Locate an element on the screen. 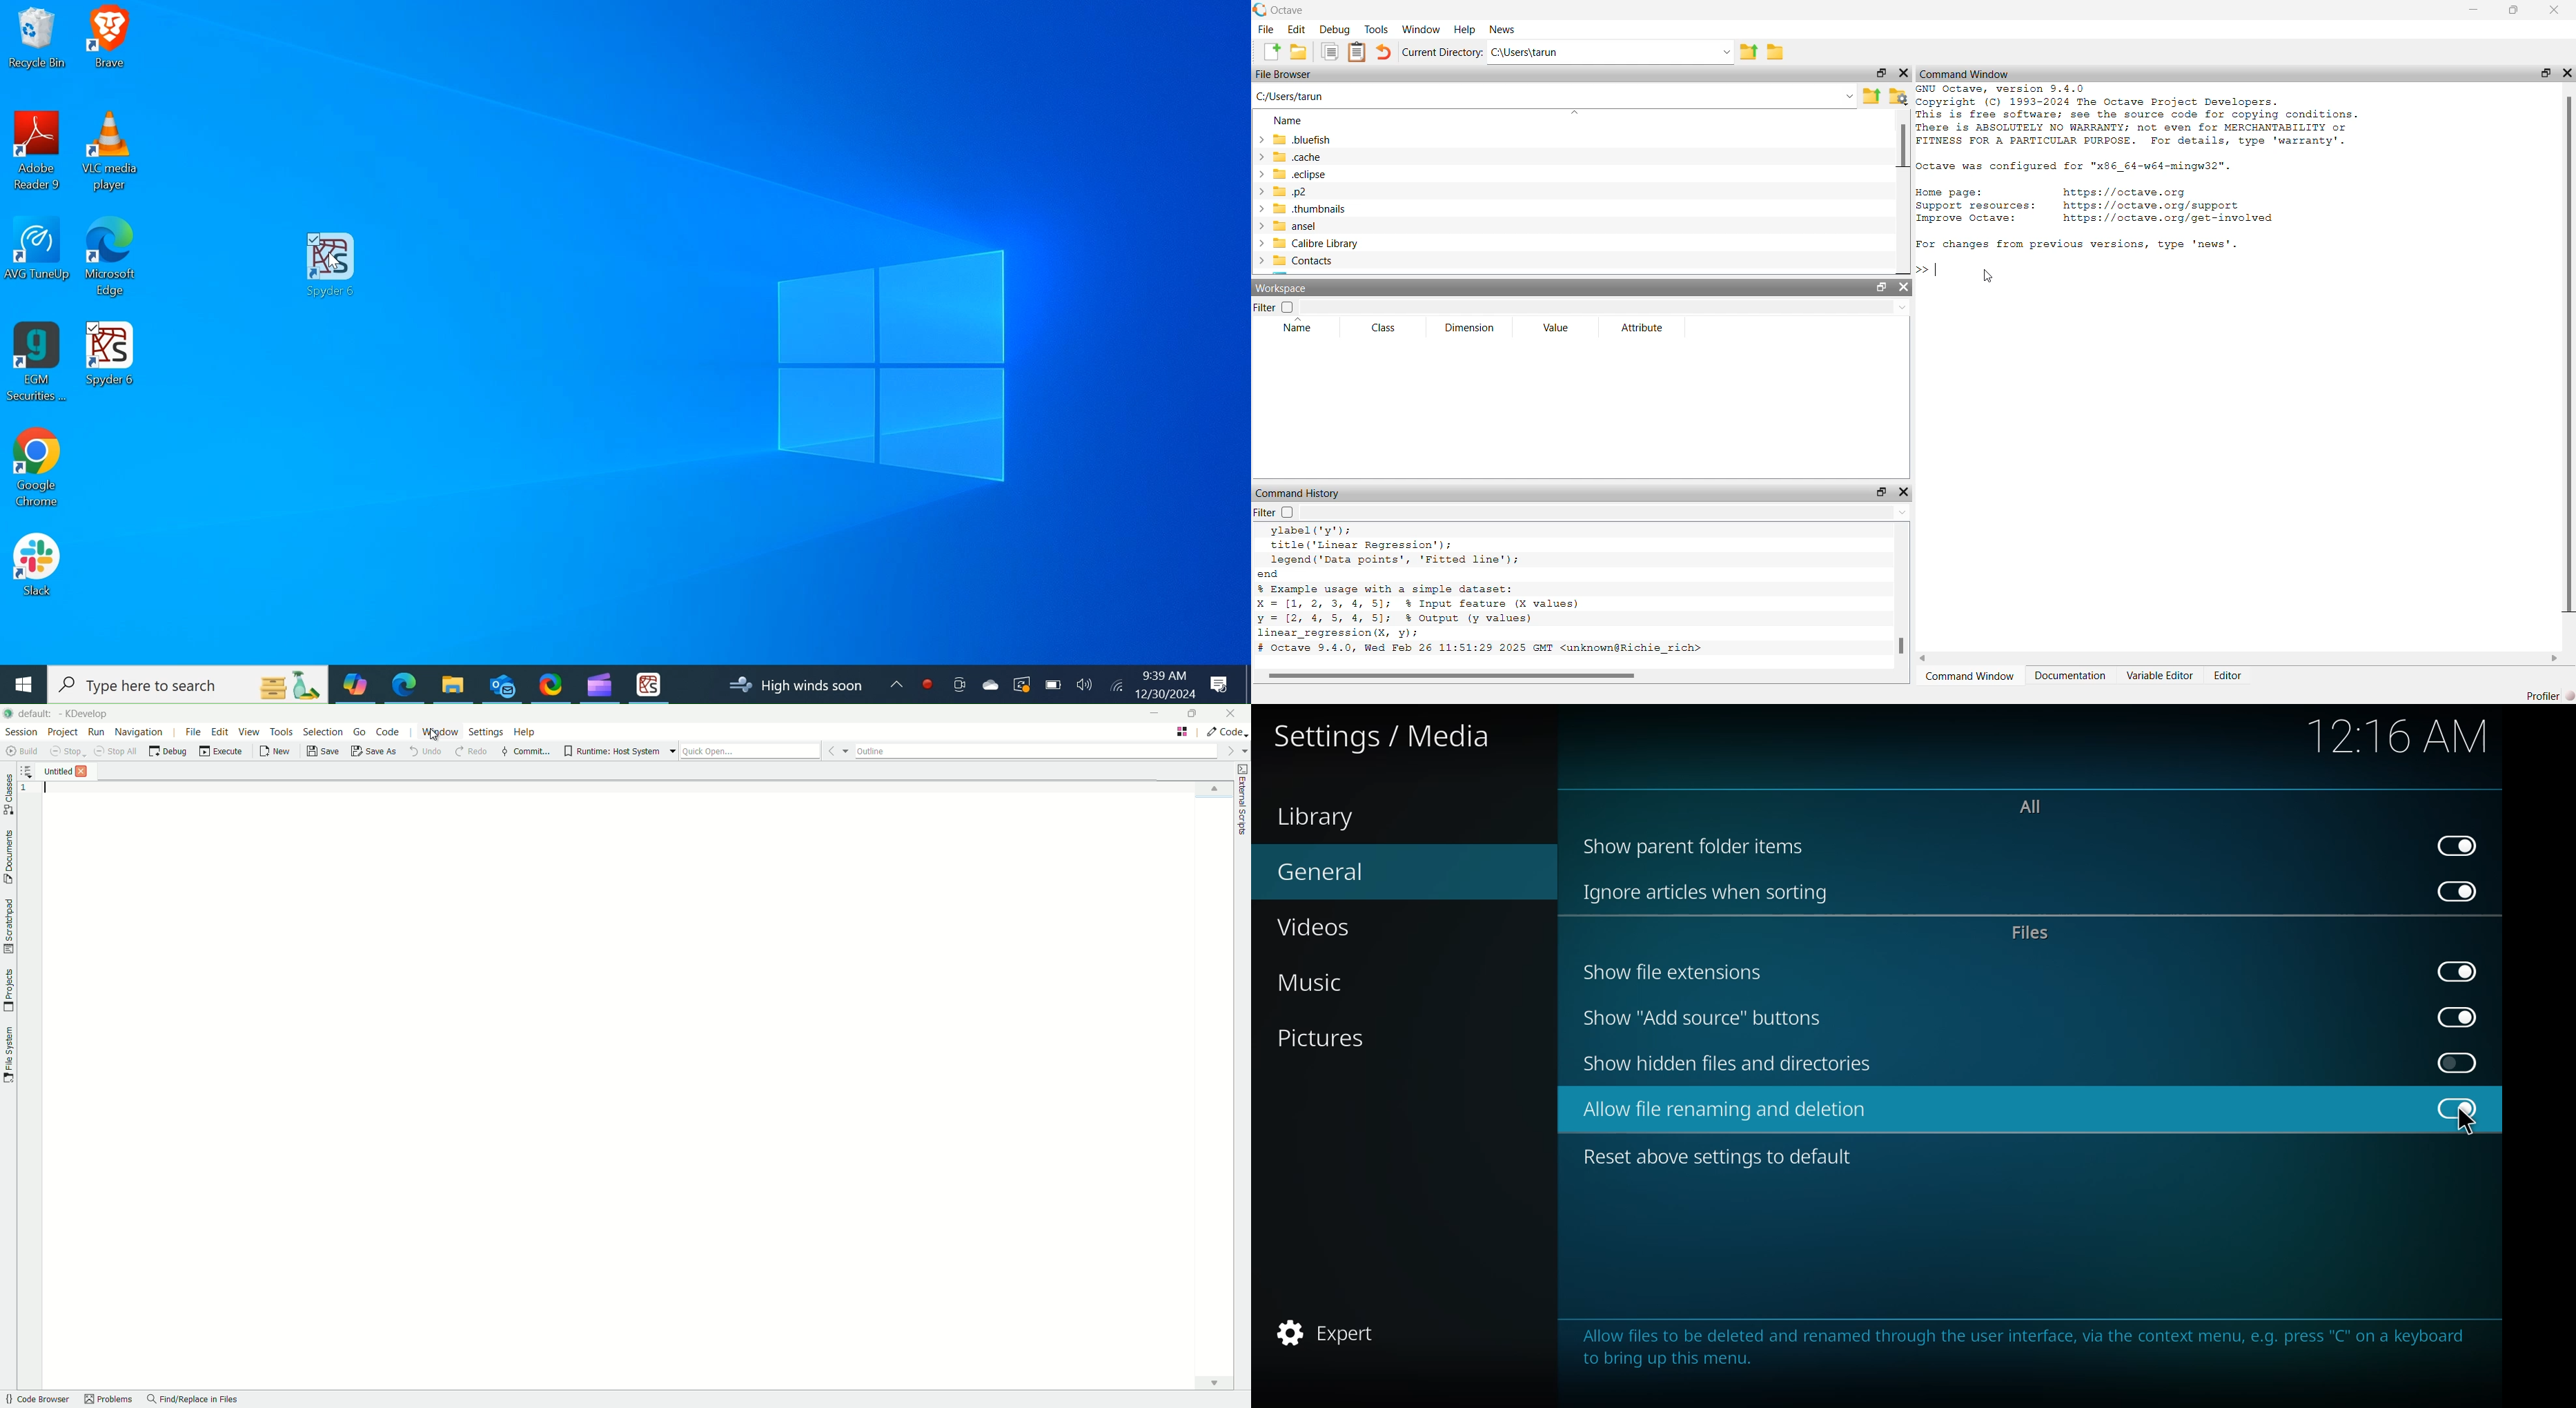 The image size is (2576, 1428). enabled is located at coordinates (2455, 1107).